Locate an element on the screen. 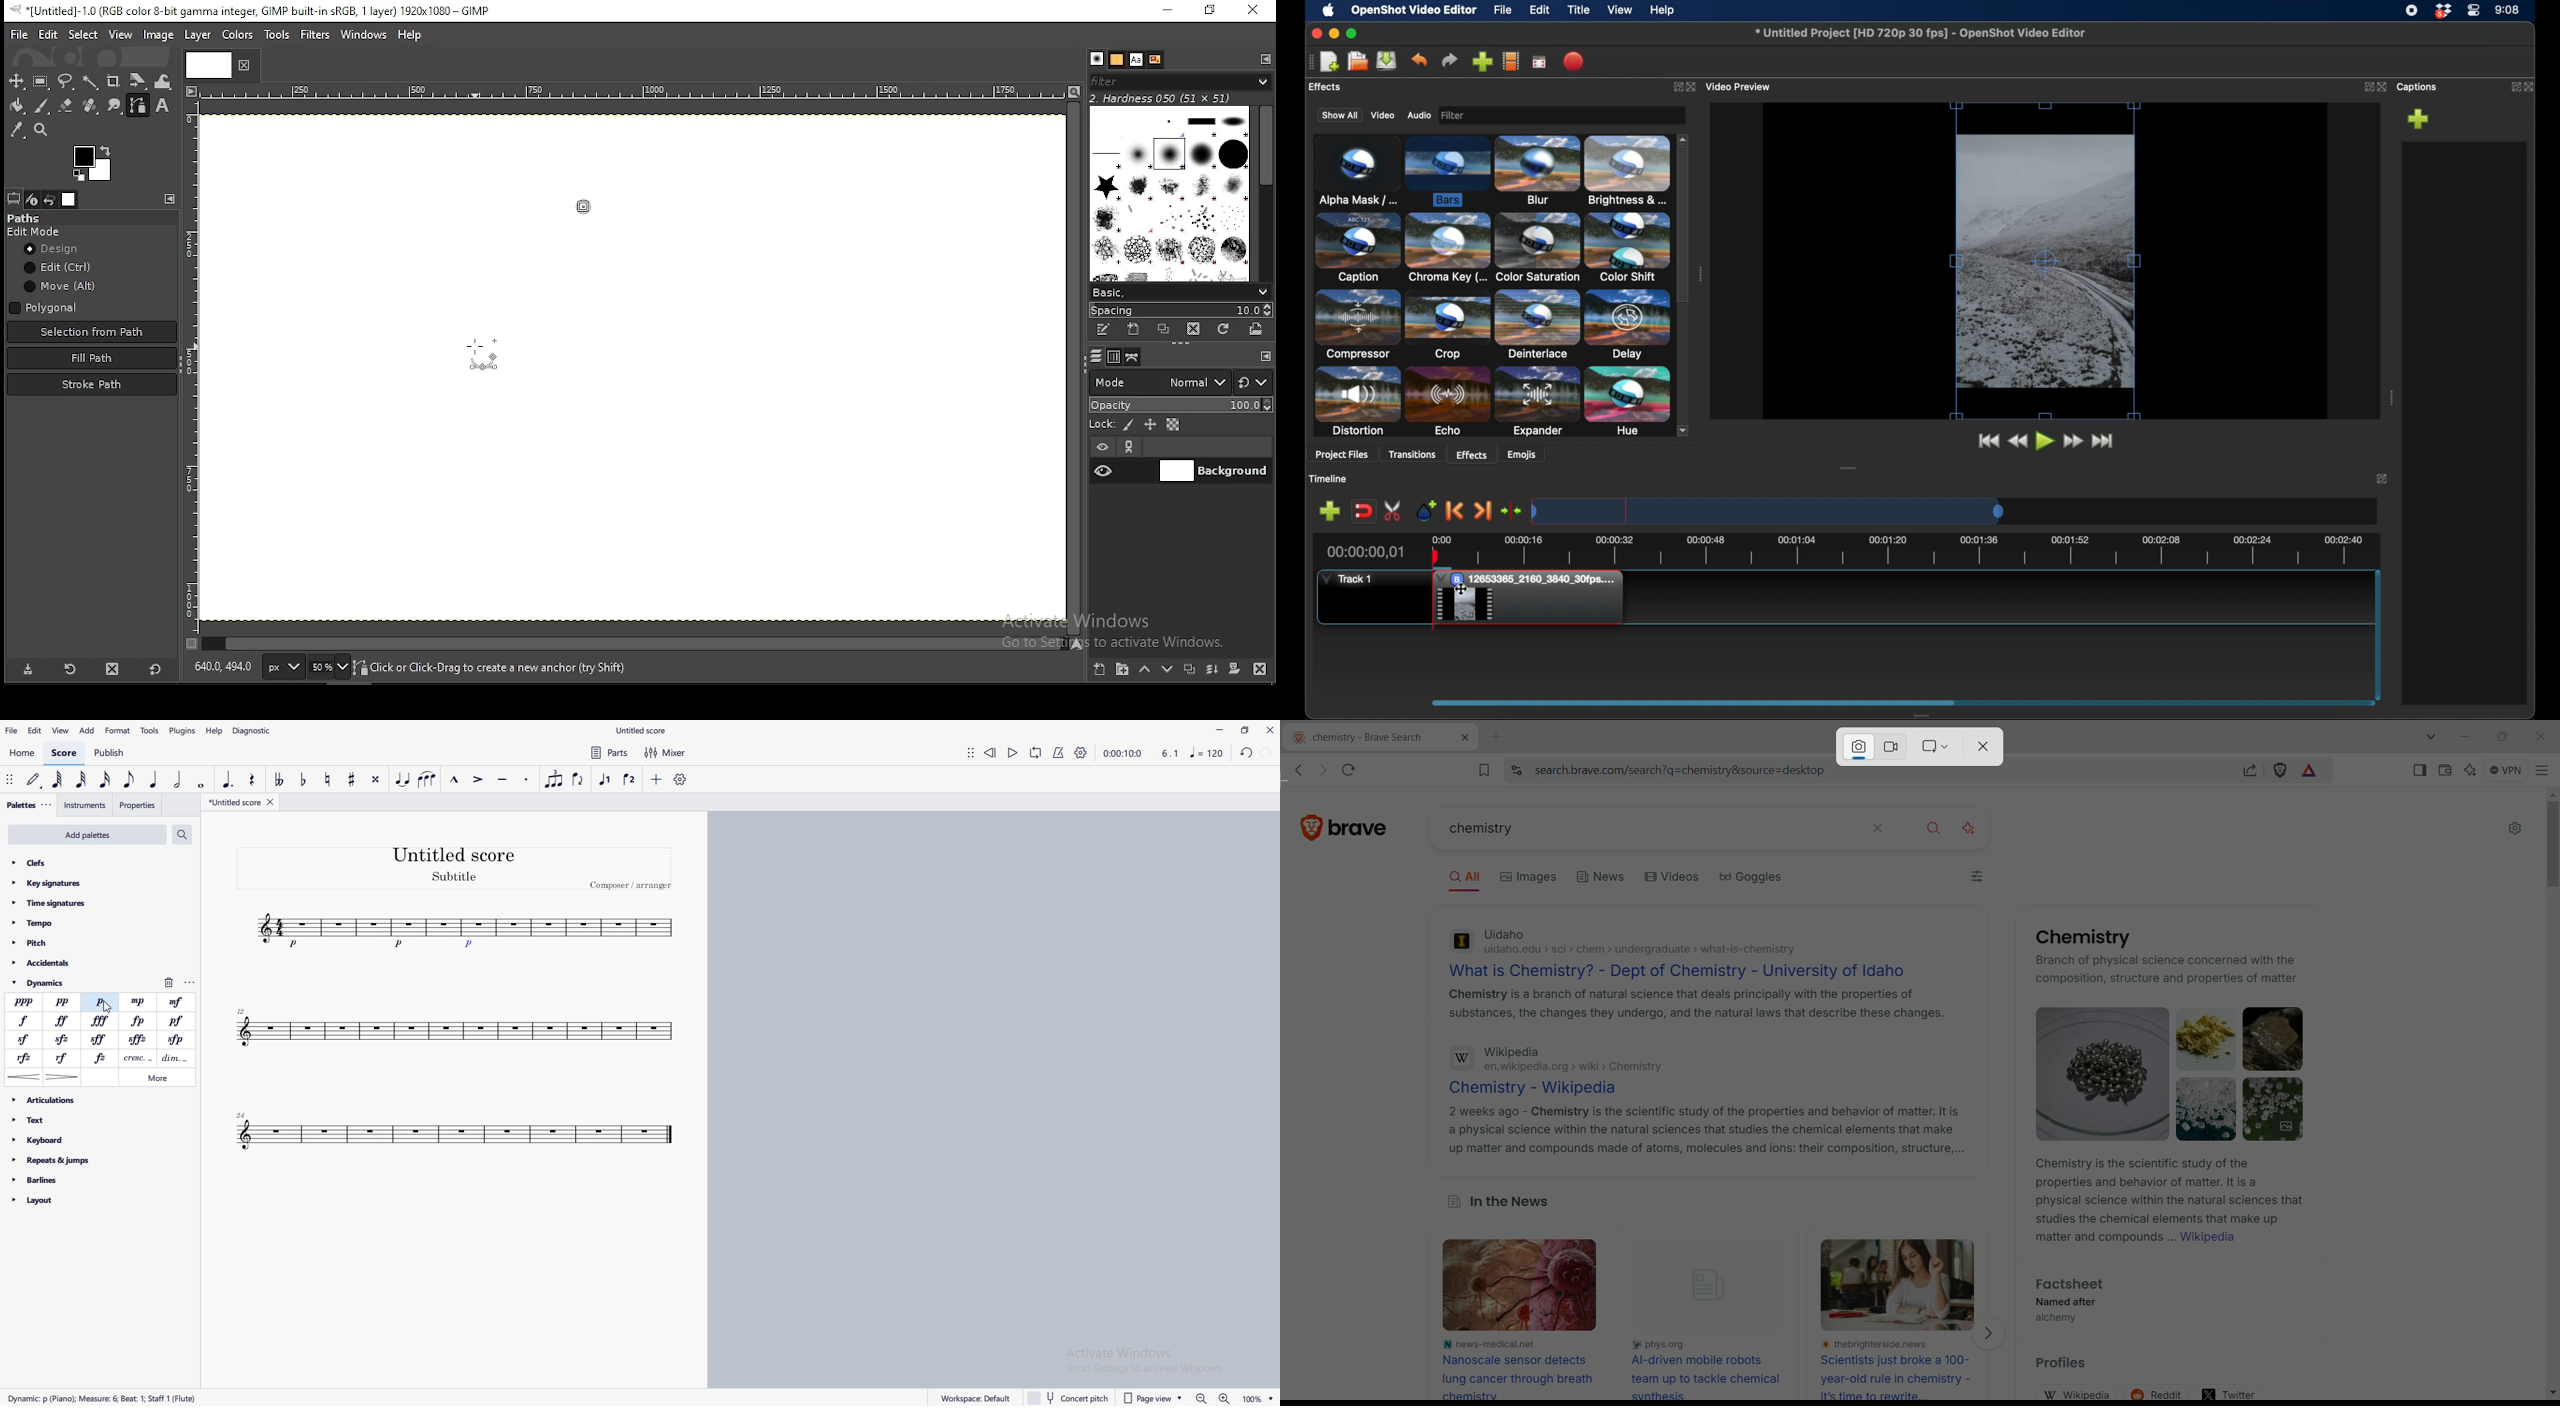  untitled score is located at coordinates (235, 803).